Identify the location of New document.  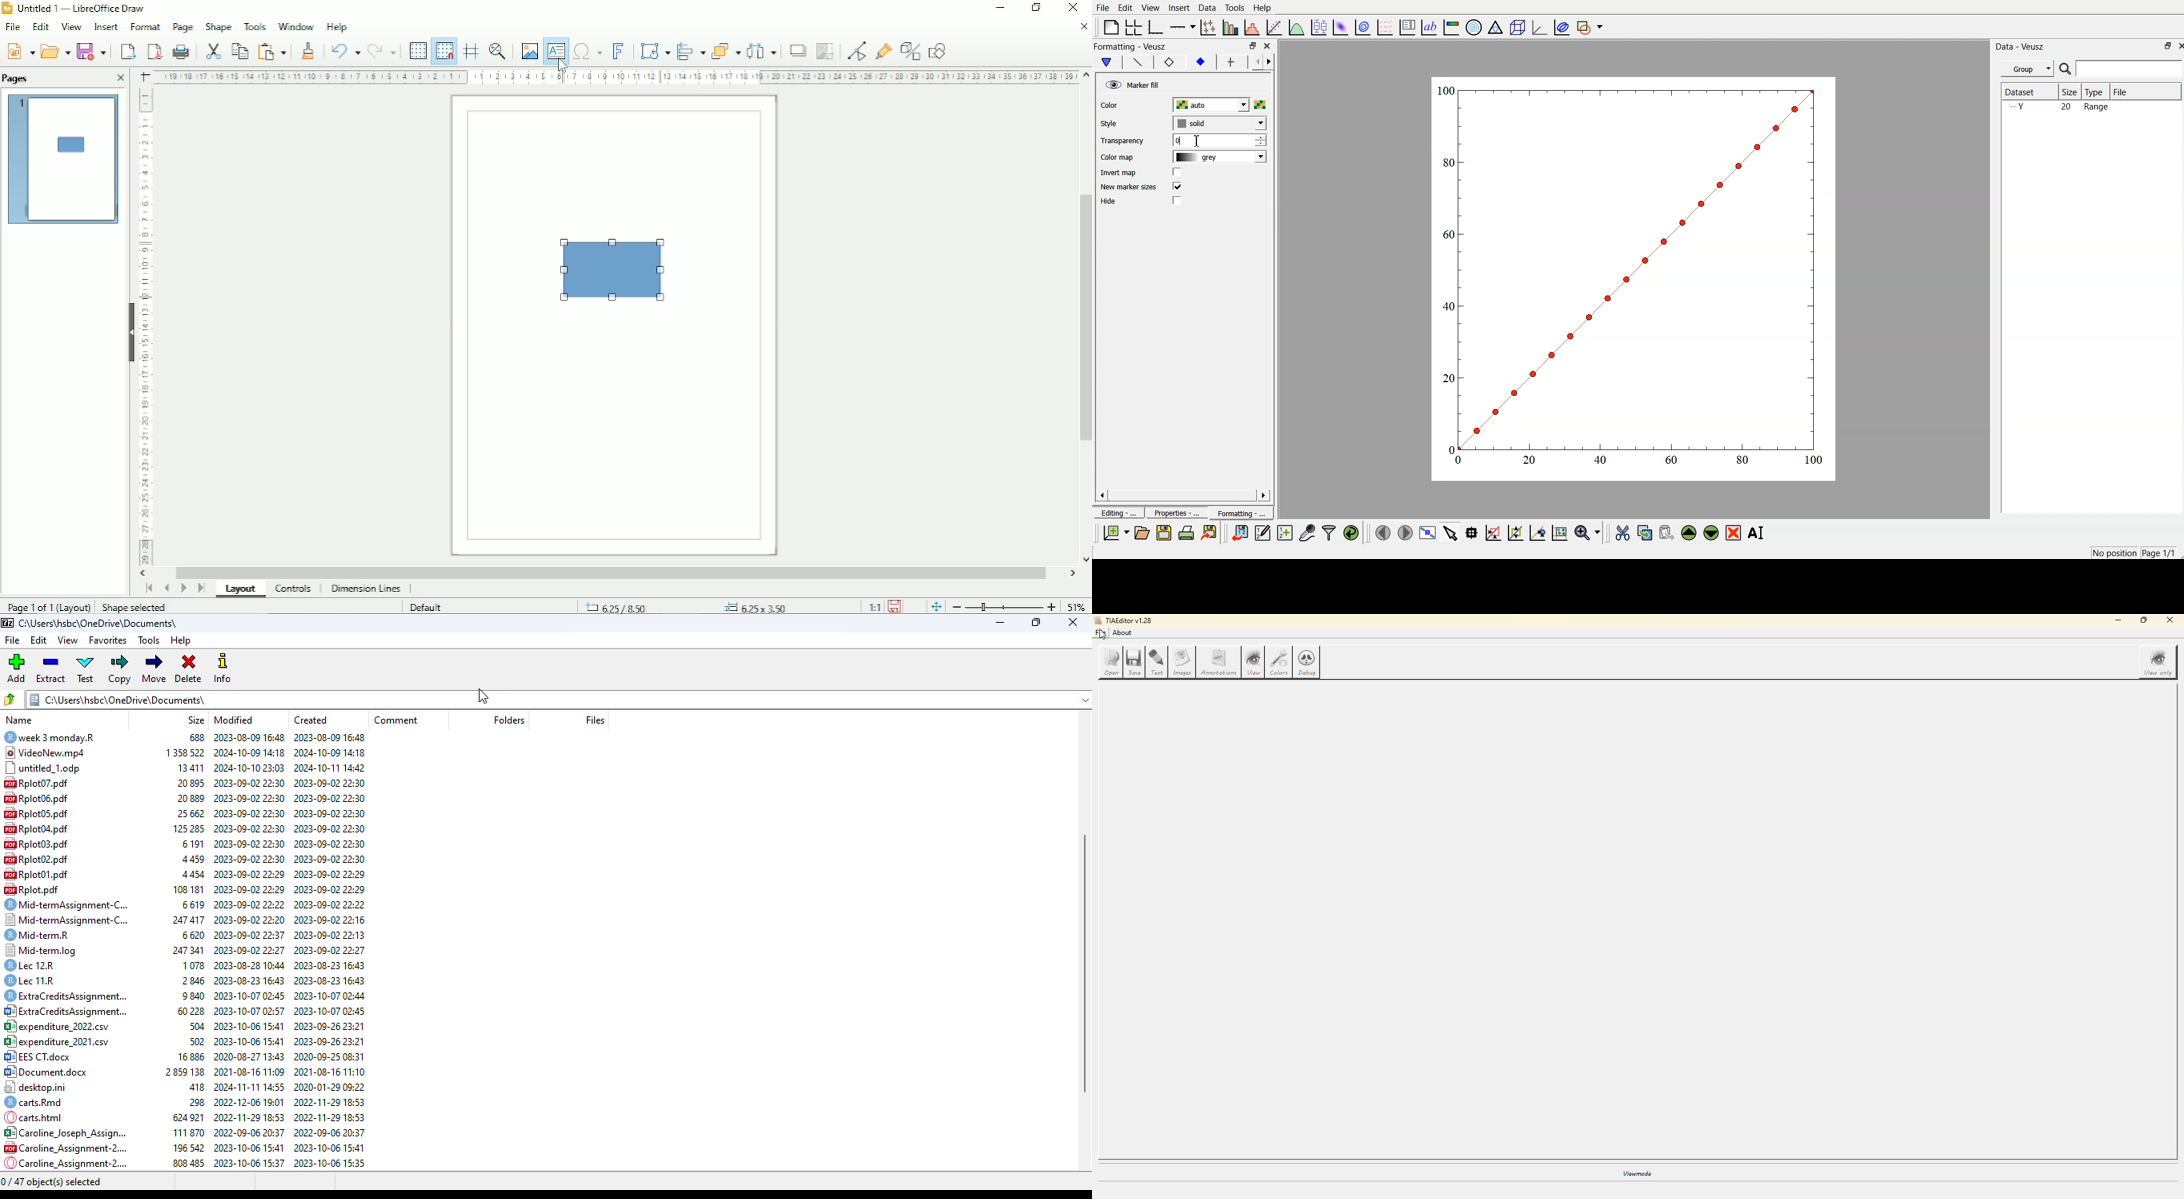
(1117, 533).